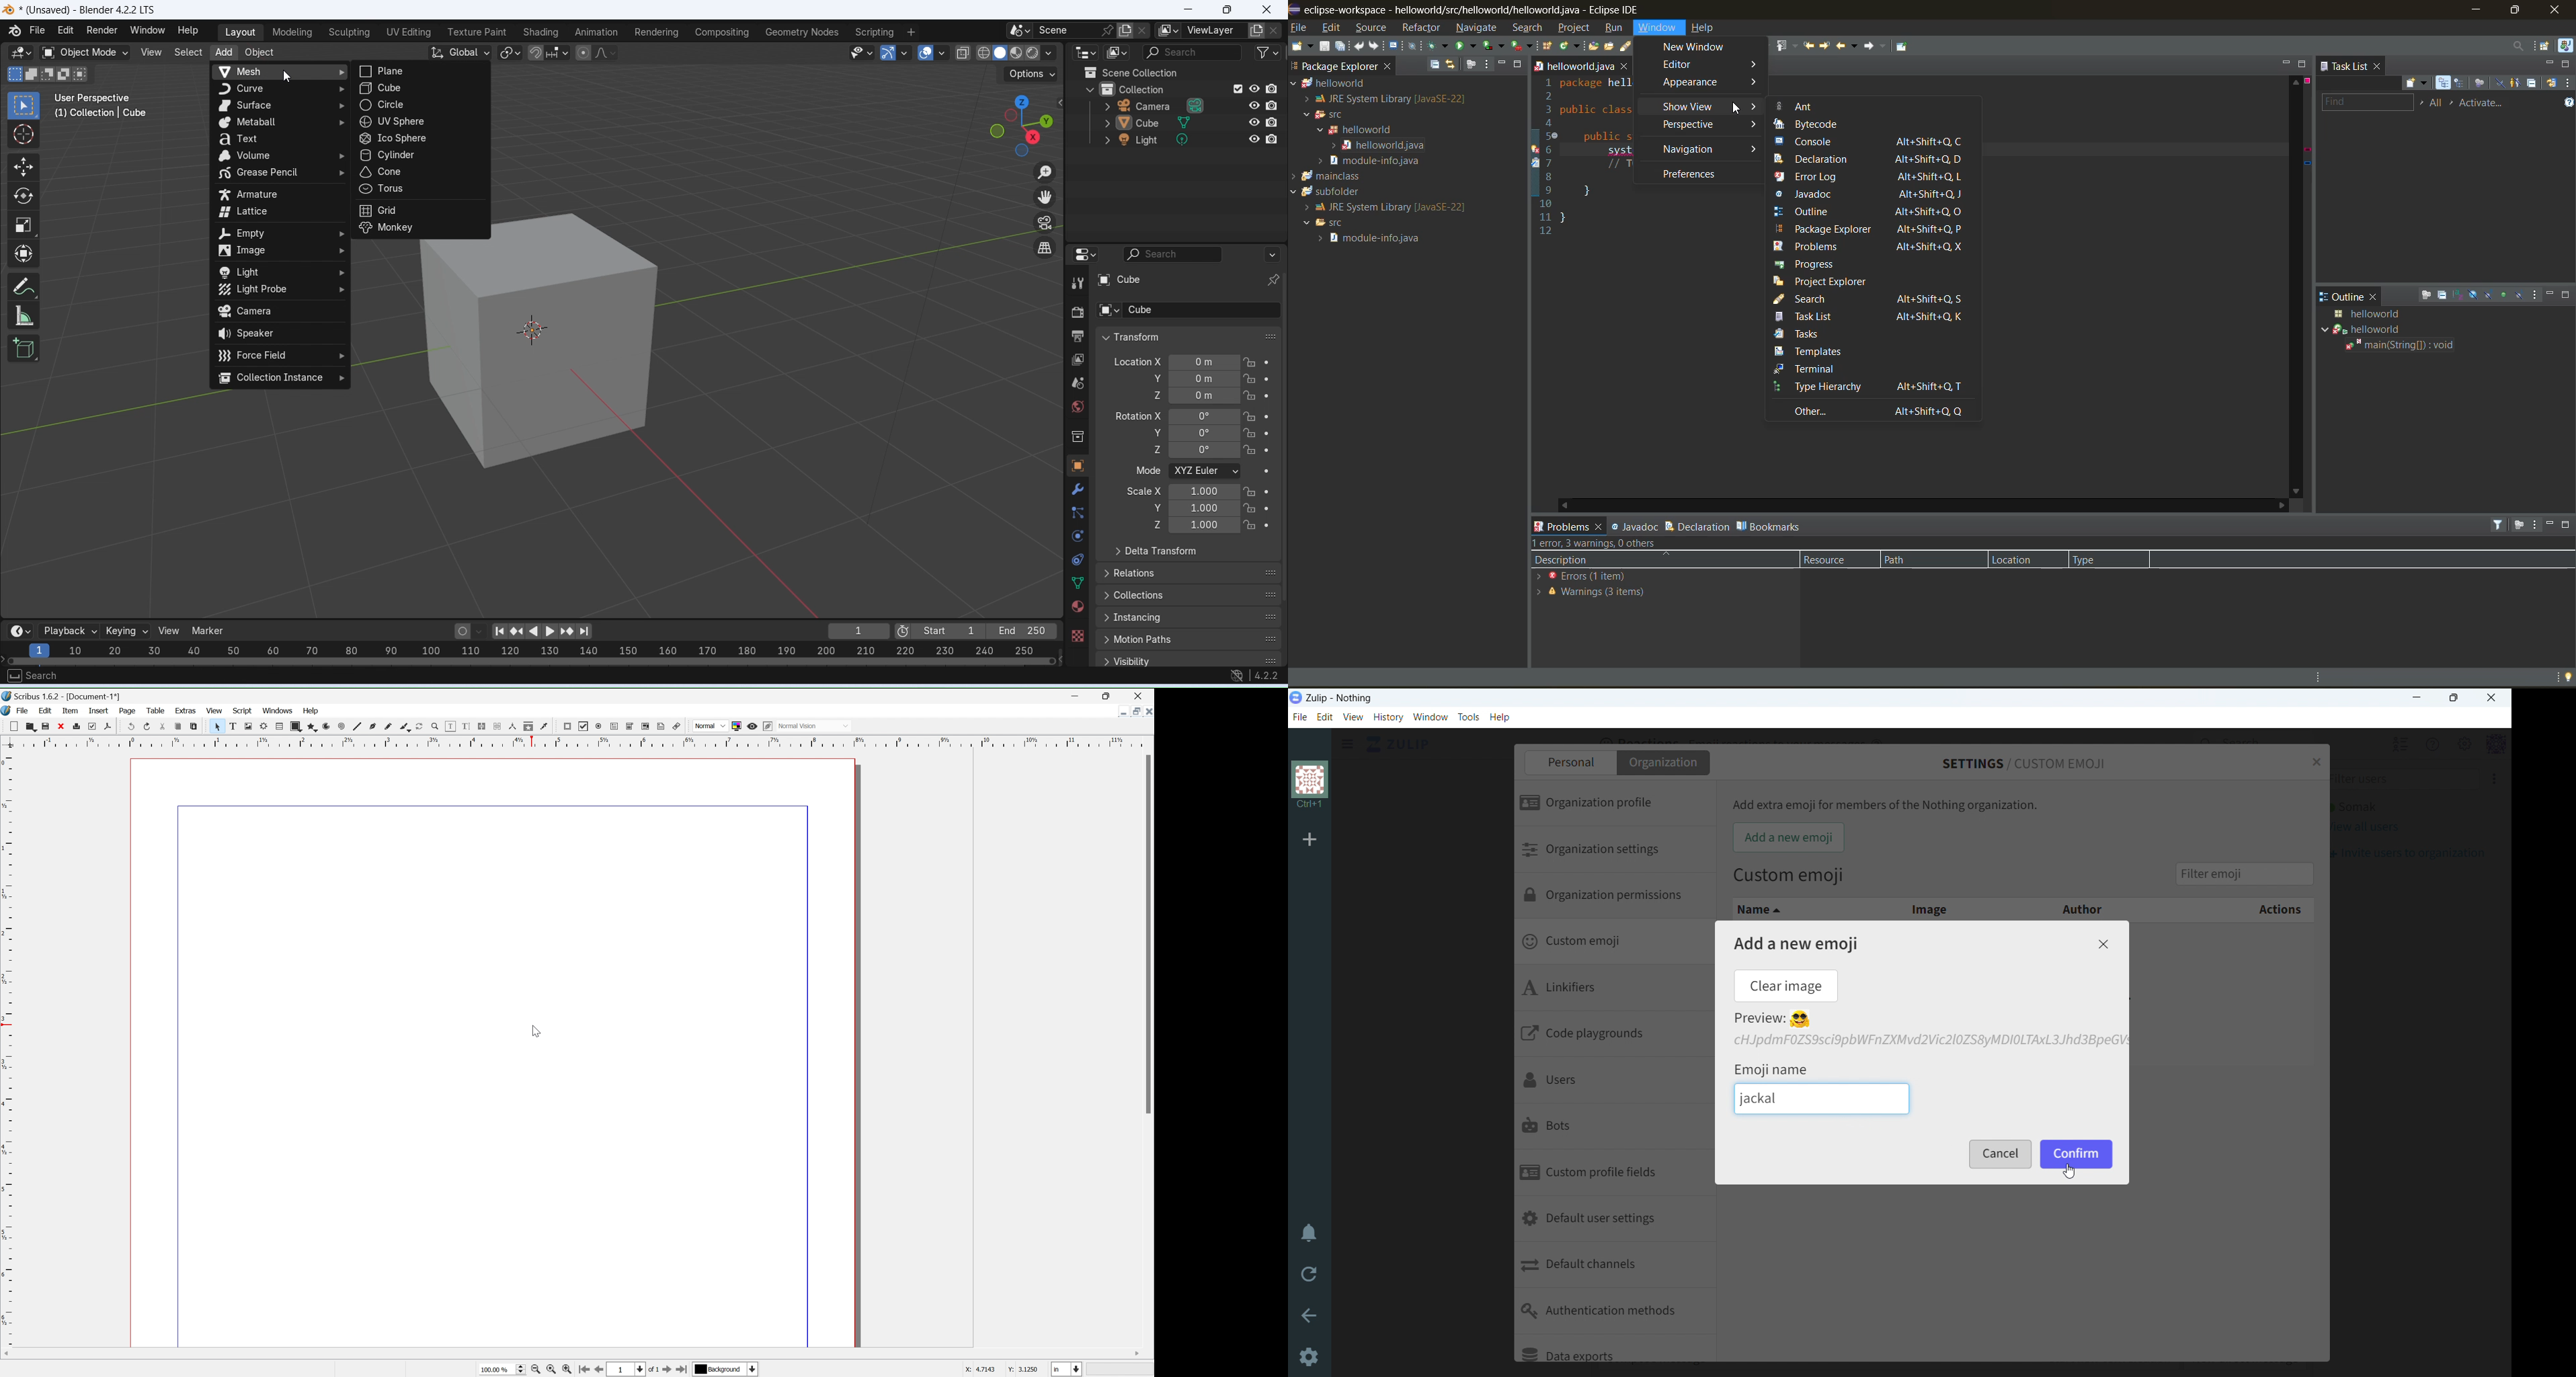 The height and width of the screenshot is (1400, 2576). What do you see at coordinates (355, 727) in the screenshot?
I see `line` at bounding box center [355, 727].